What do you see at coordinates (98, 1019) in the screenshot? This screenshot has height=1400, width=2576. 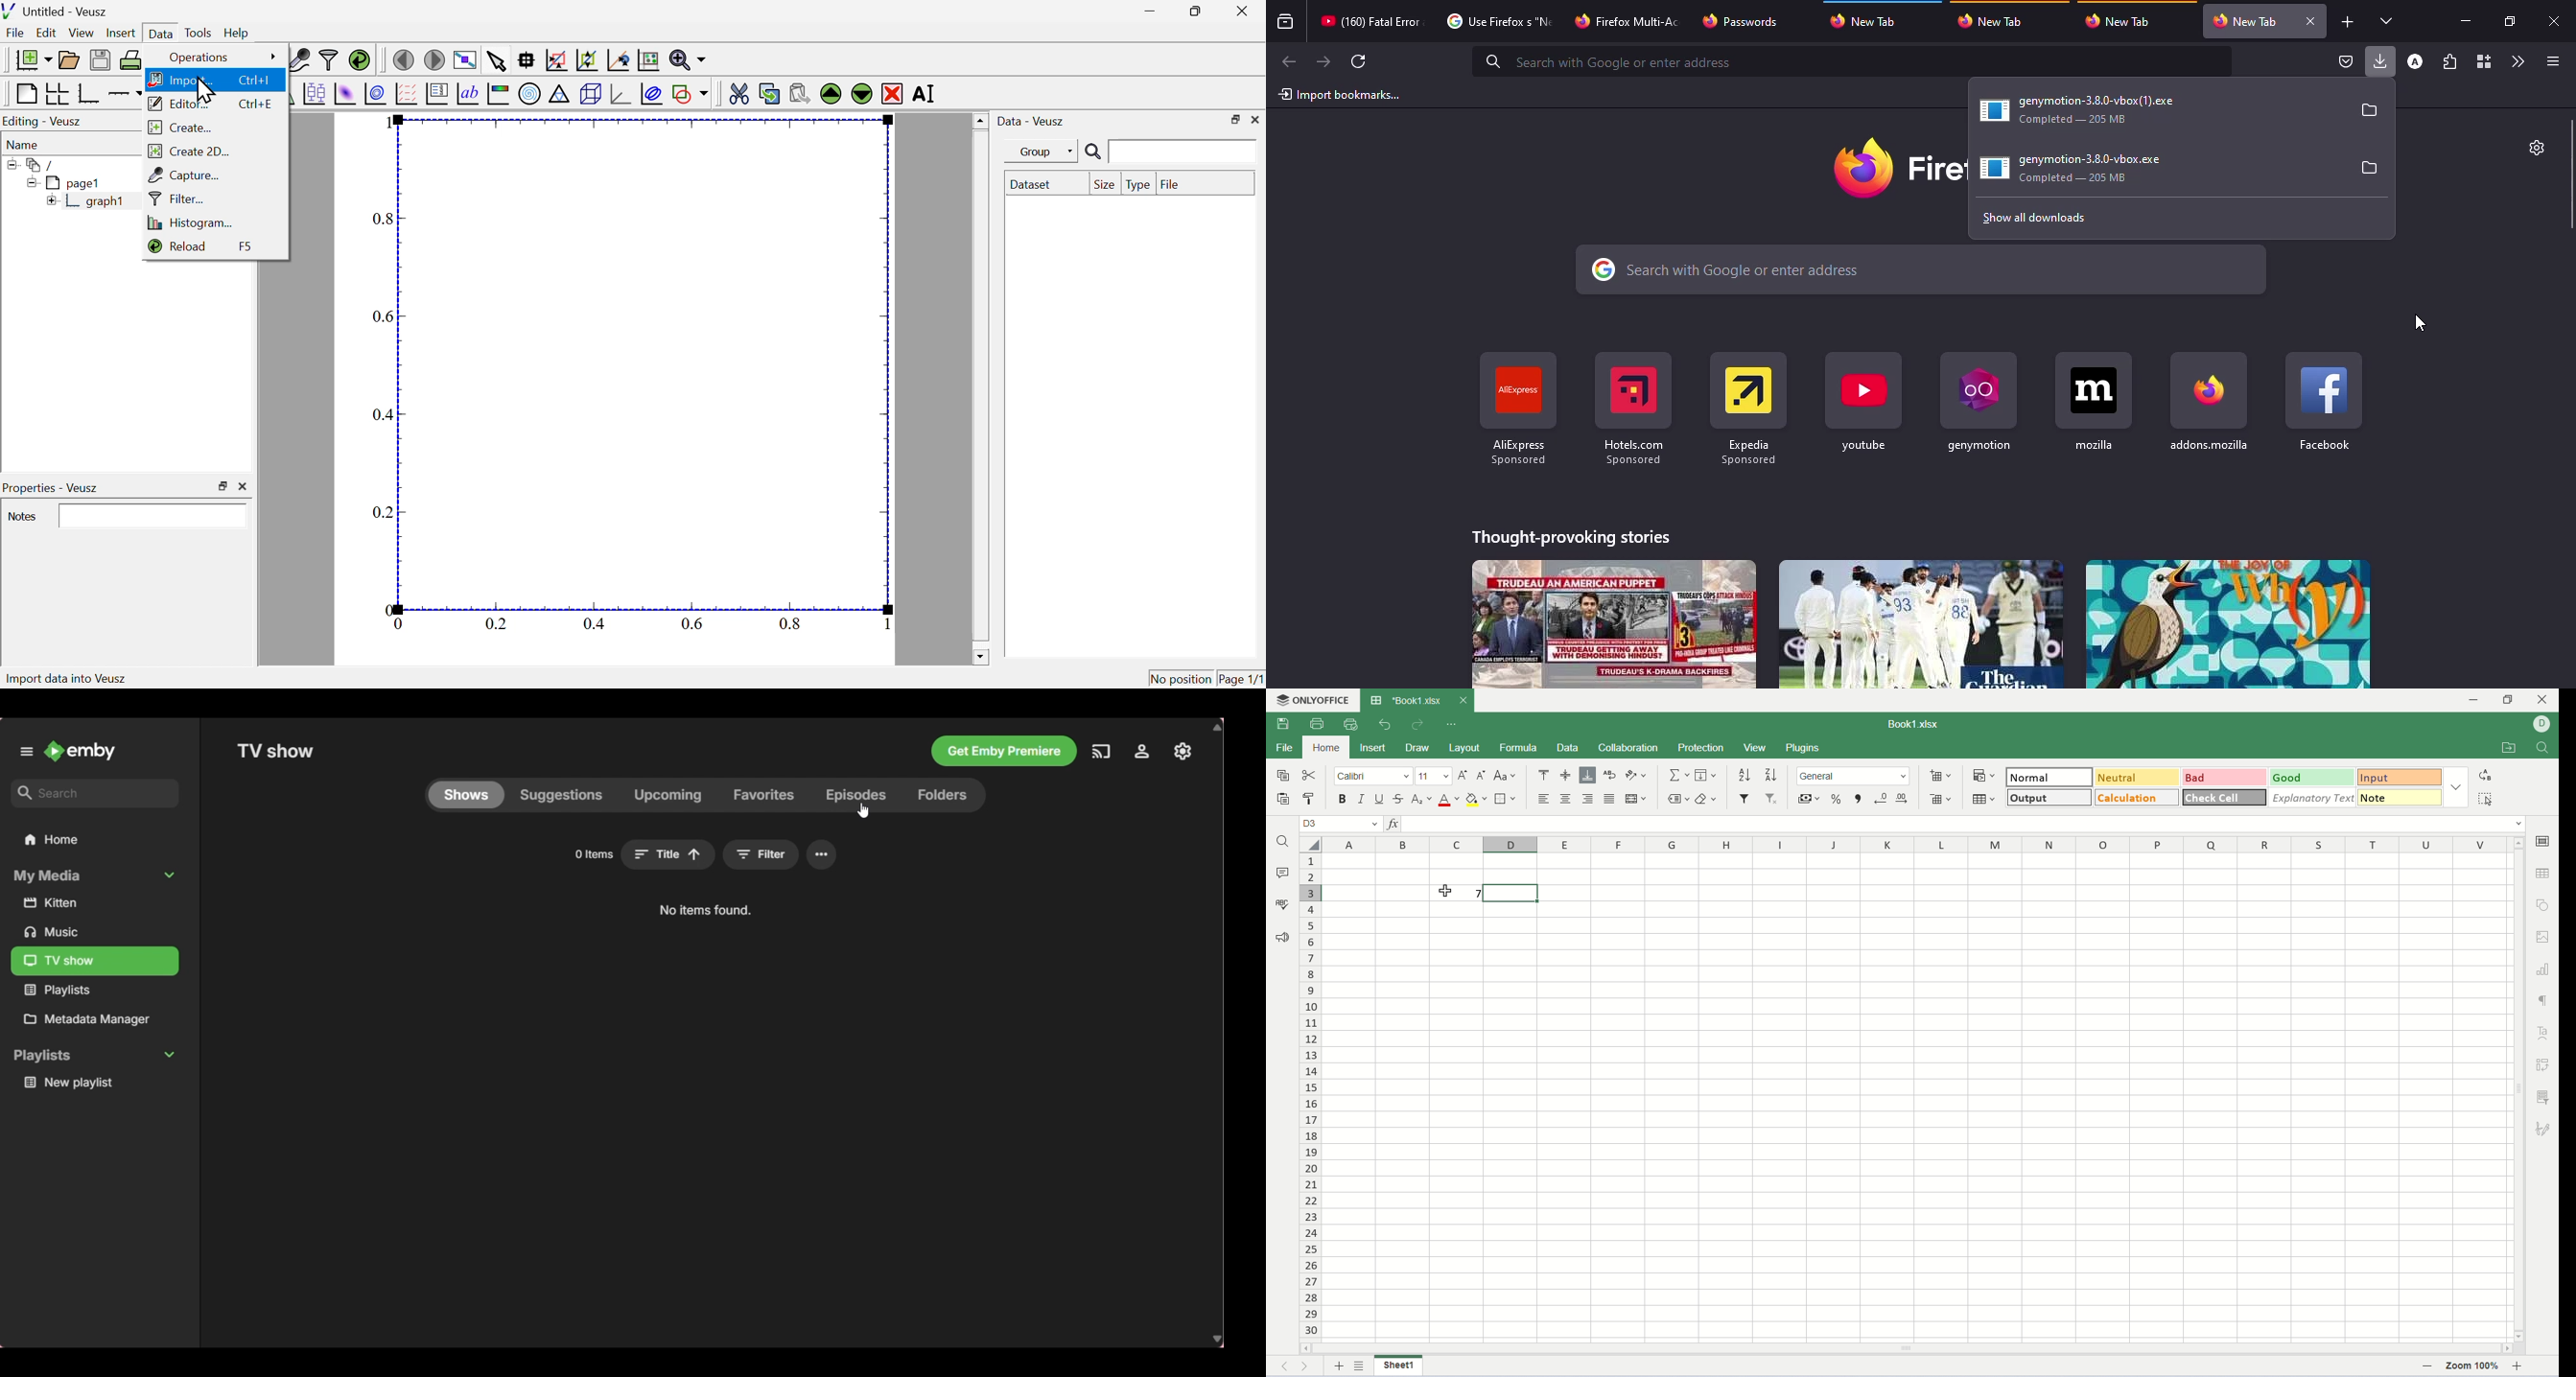 I see `Metadata manager` at bounding box center [98, 1019].